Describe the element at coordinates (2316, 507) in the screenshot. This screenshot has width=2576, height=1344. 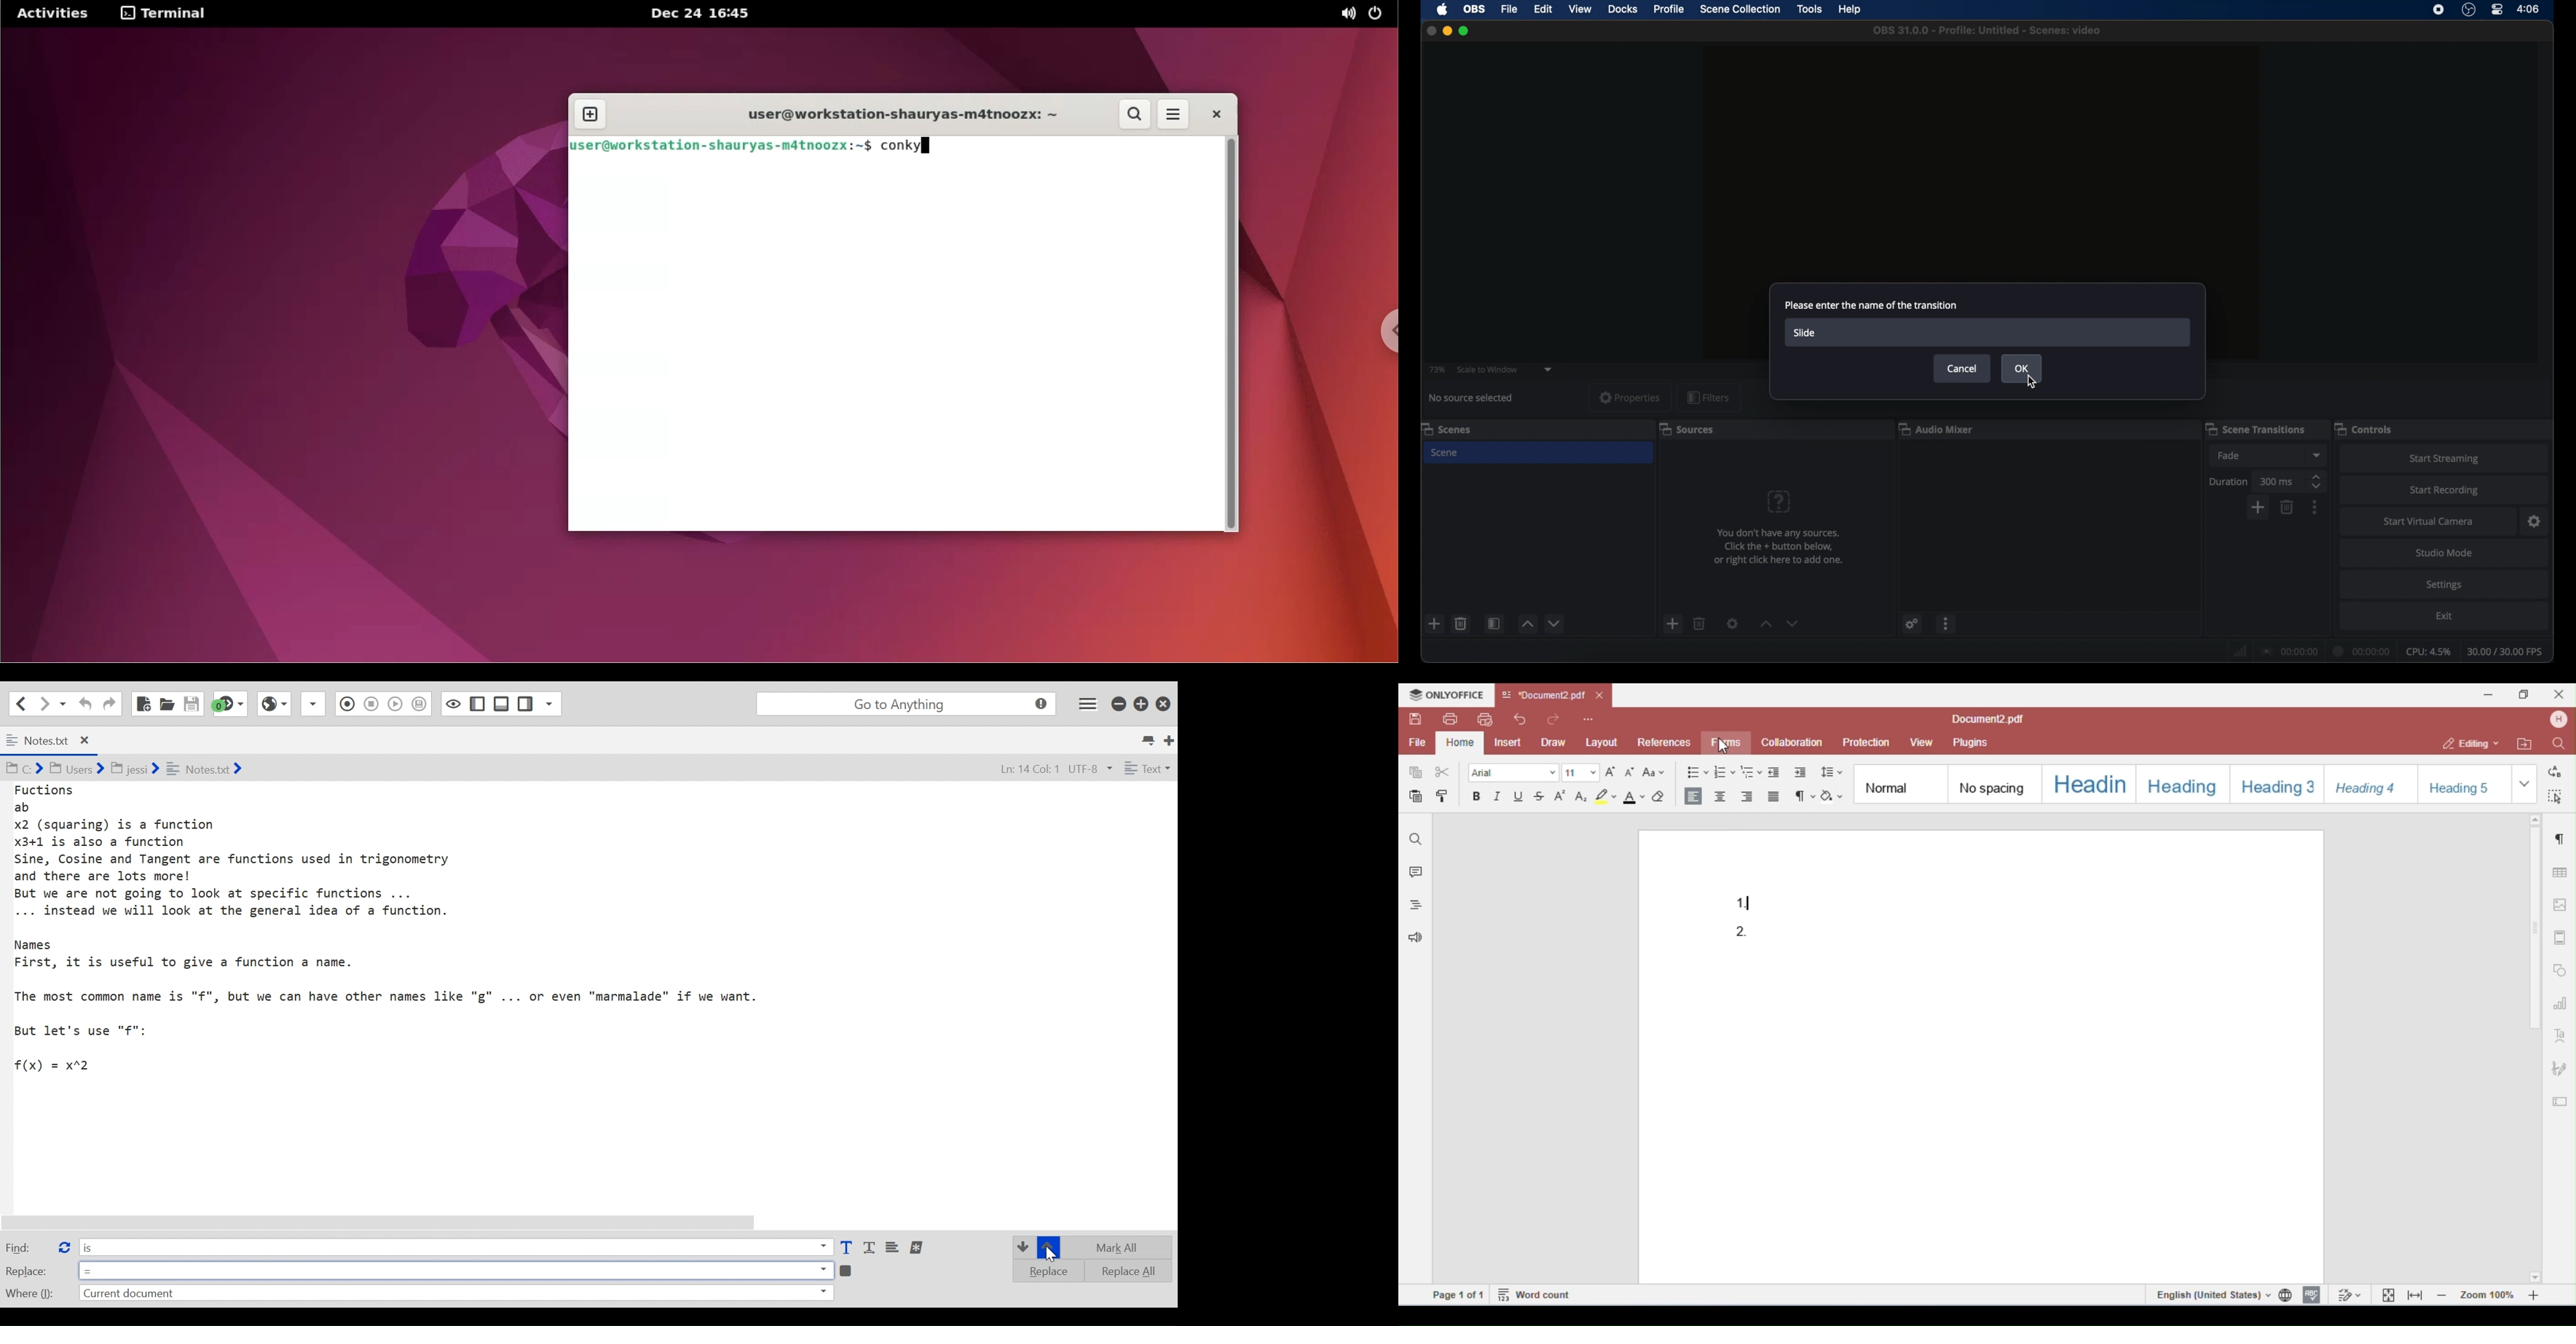
I see `moreoptions` at that location.